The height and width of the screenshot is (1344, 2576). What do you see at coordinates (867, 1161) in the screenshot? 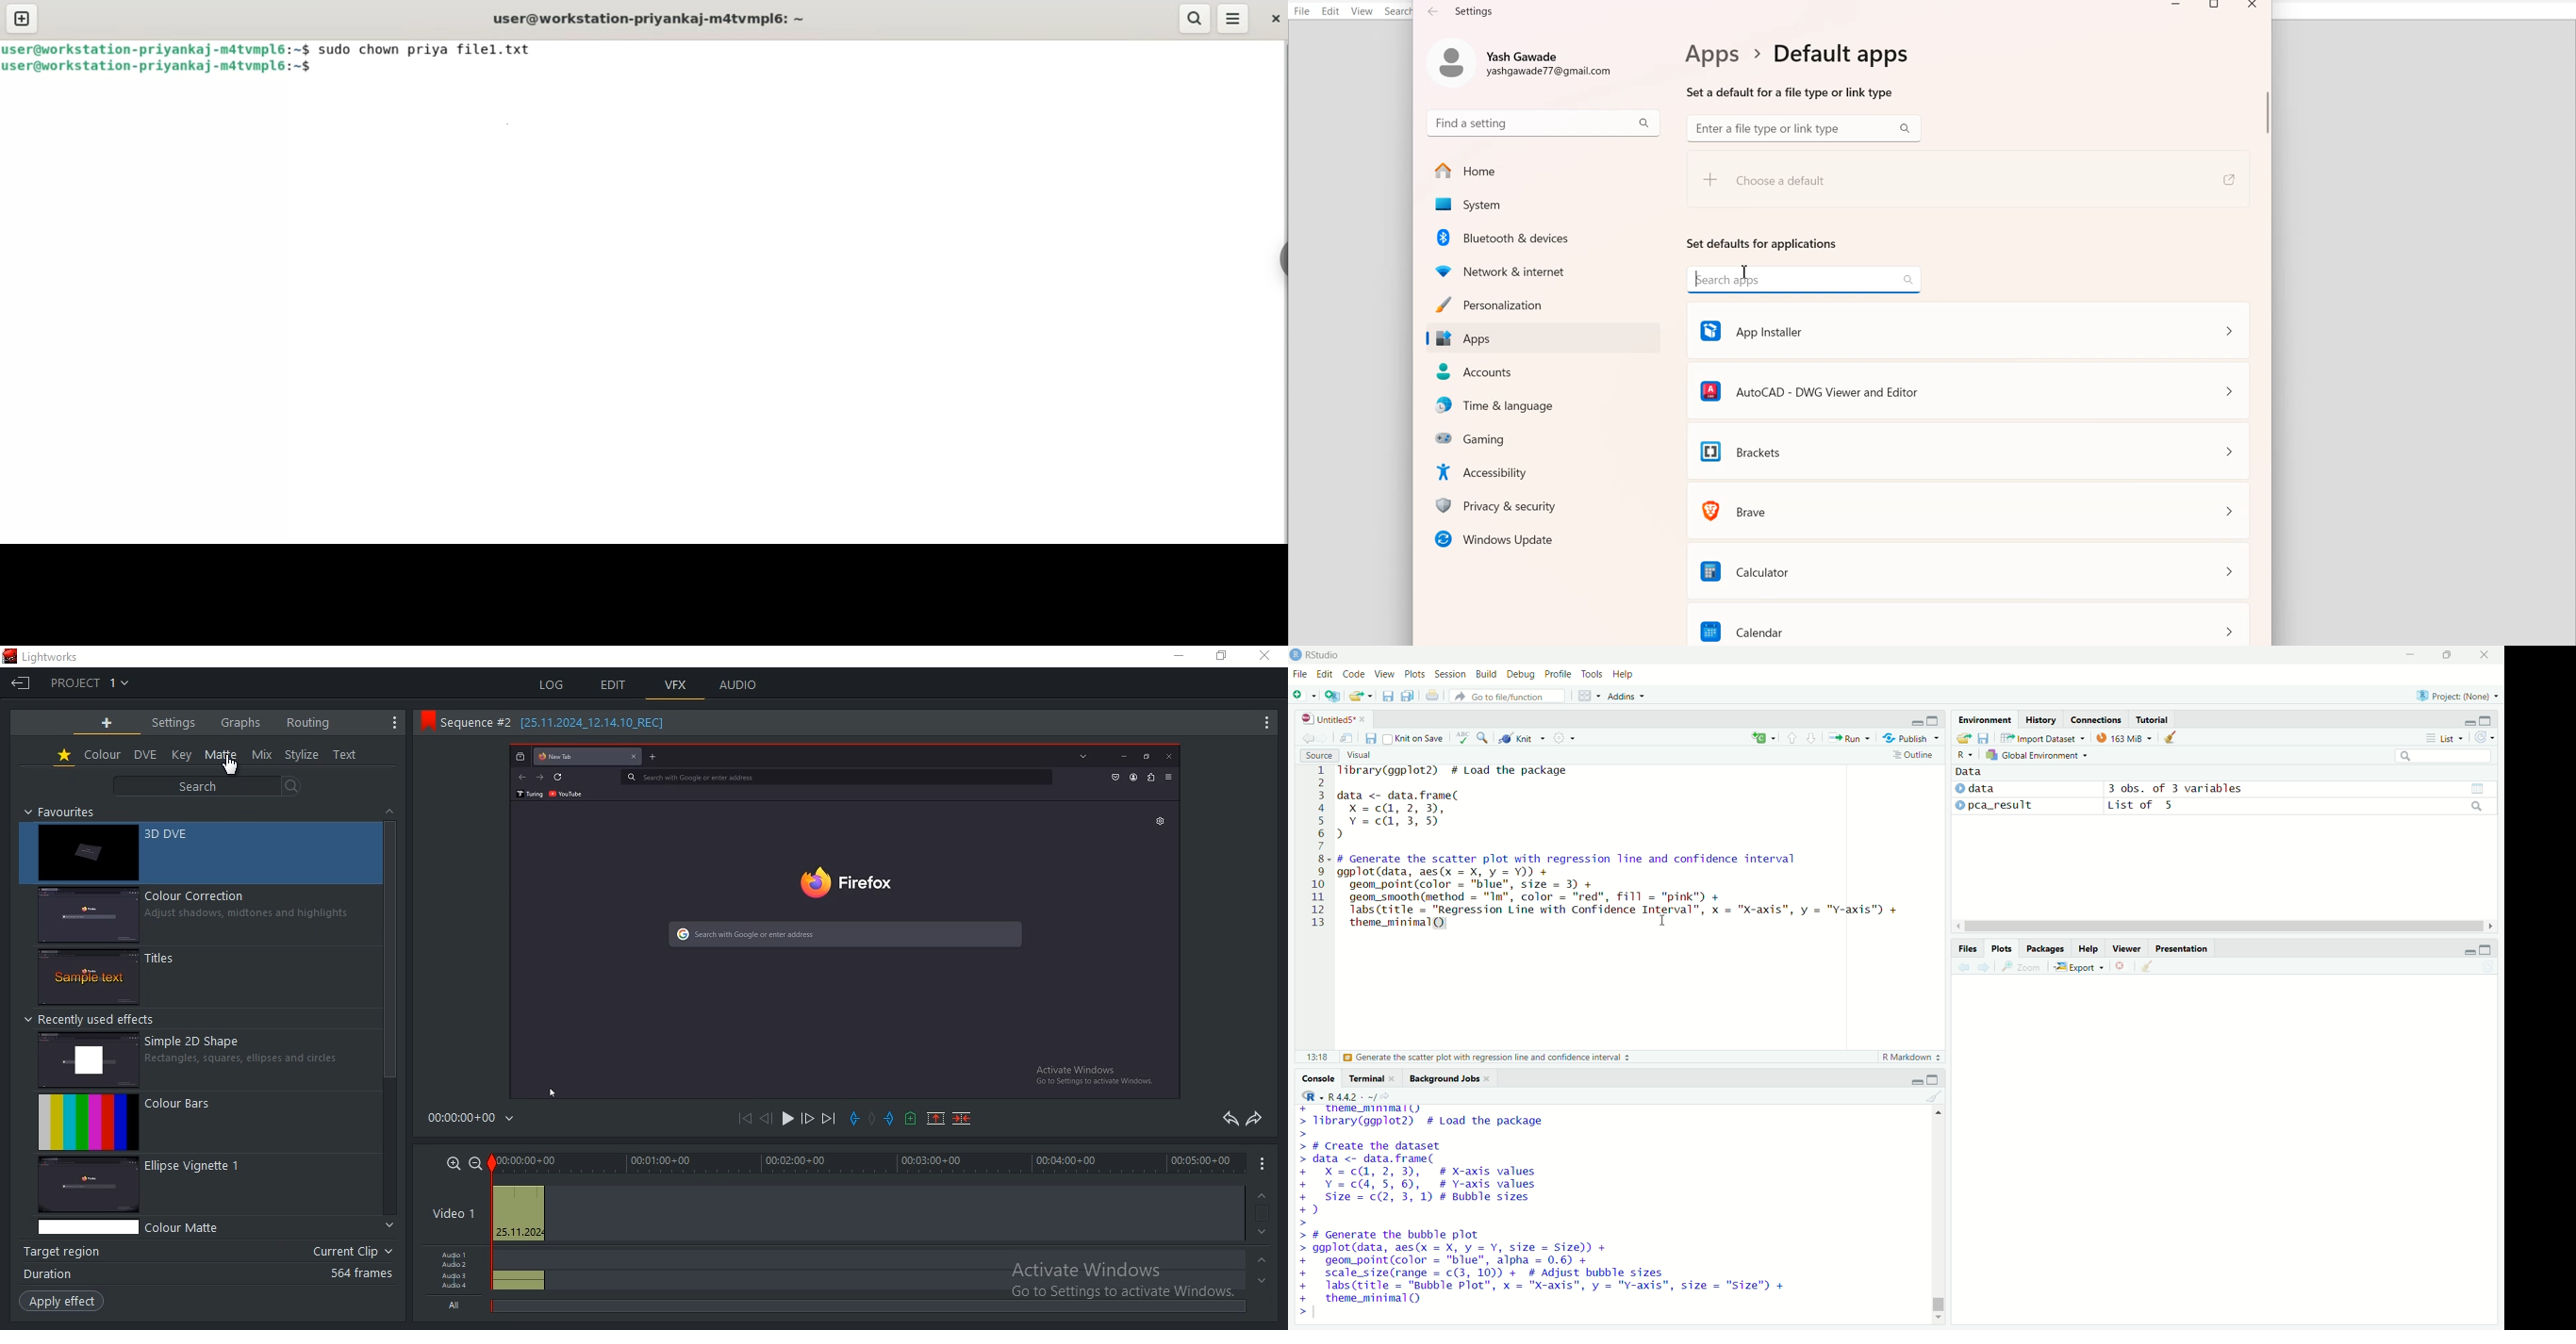
I see `timeline` at bounding box center [867, 1161].